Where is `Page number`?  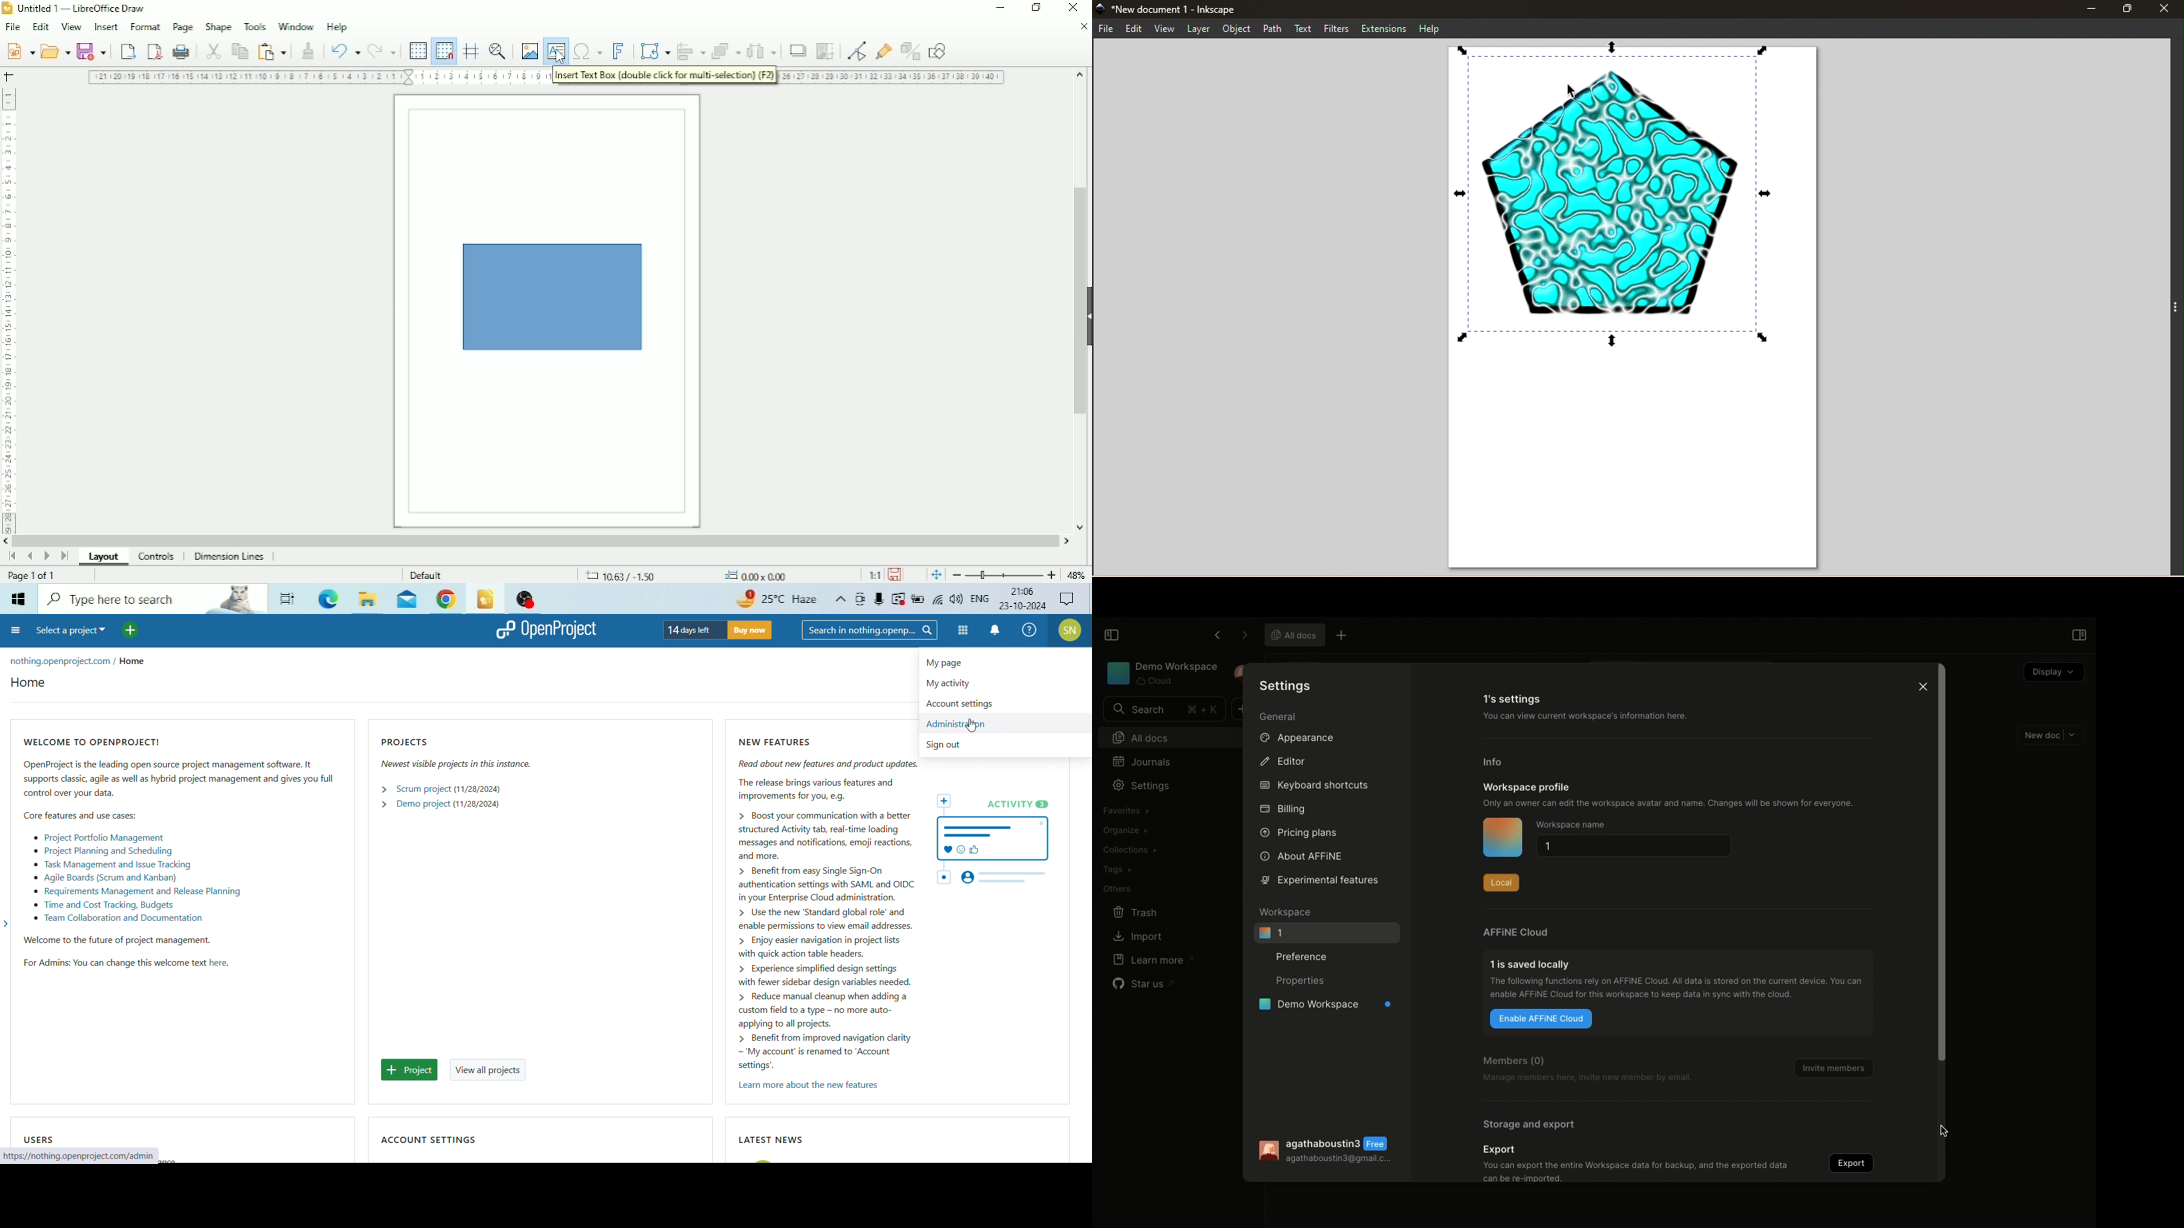
Page number is located at coordinates (33, 576).